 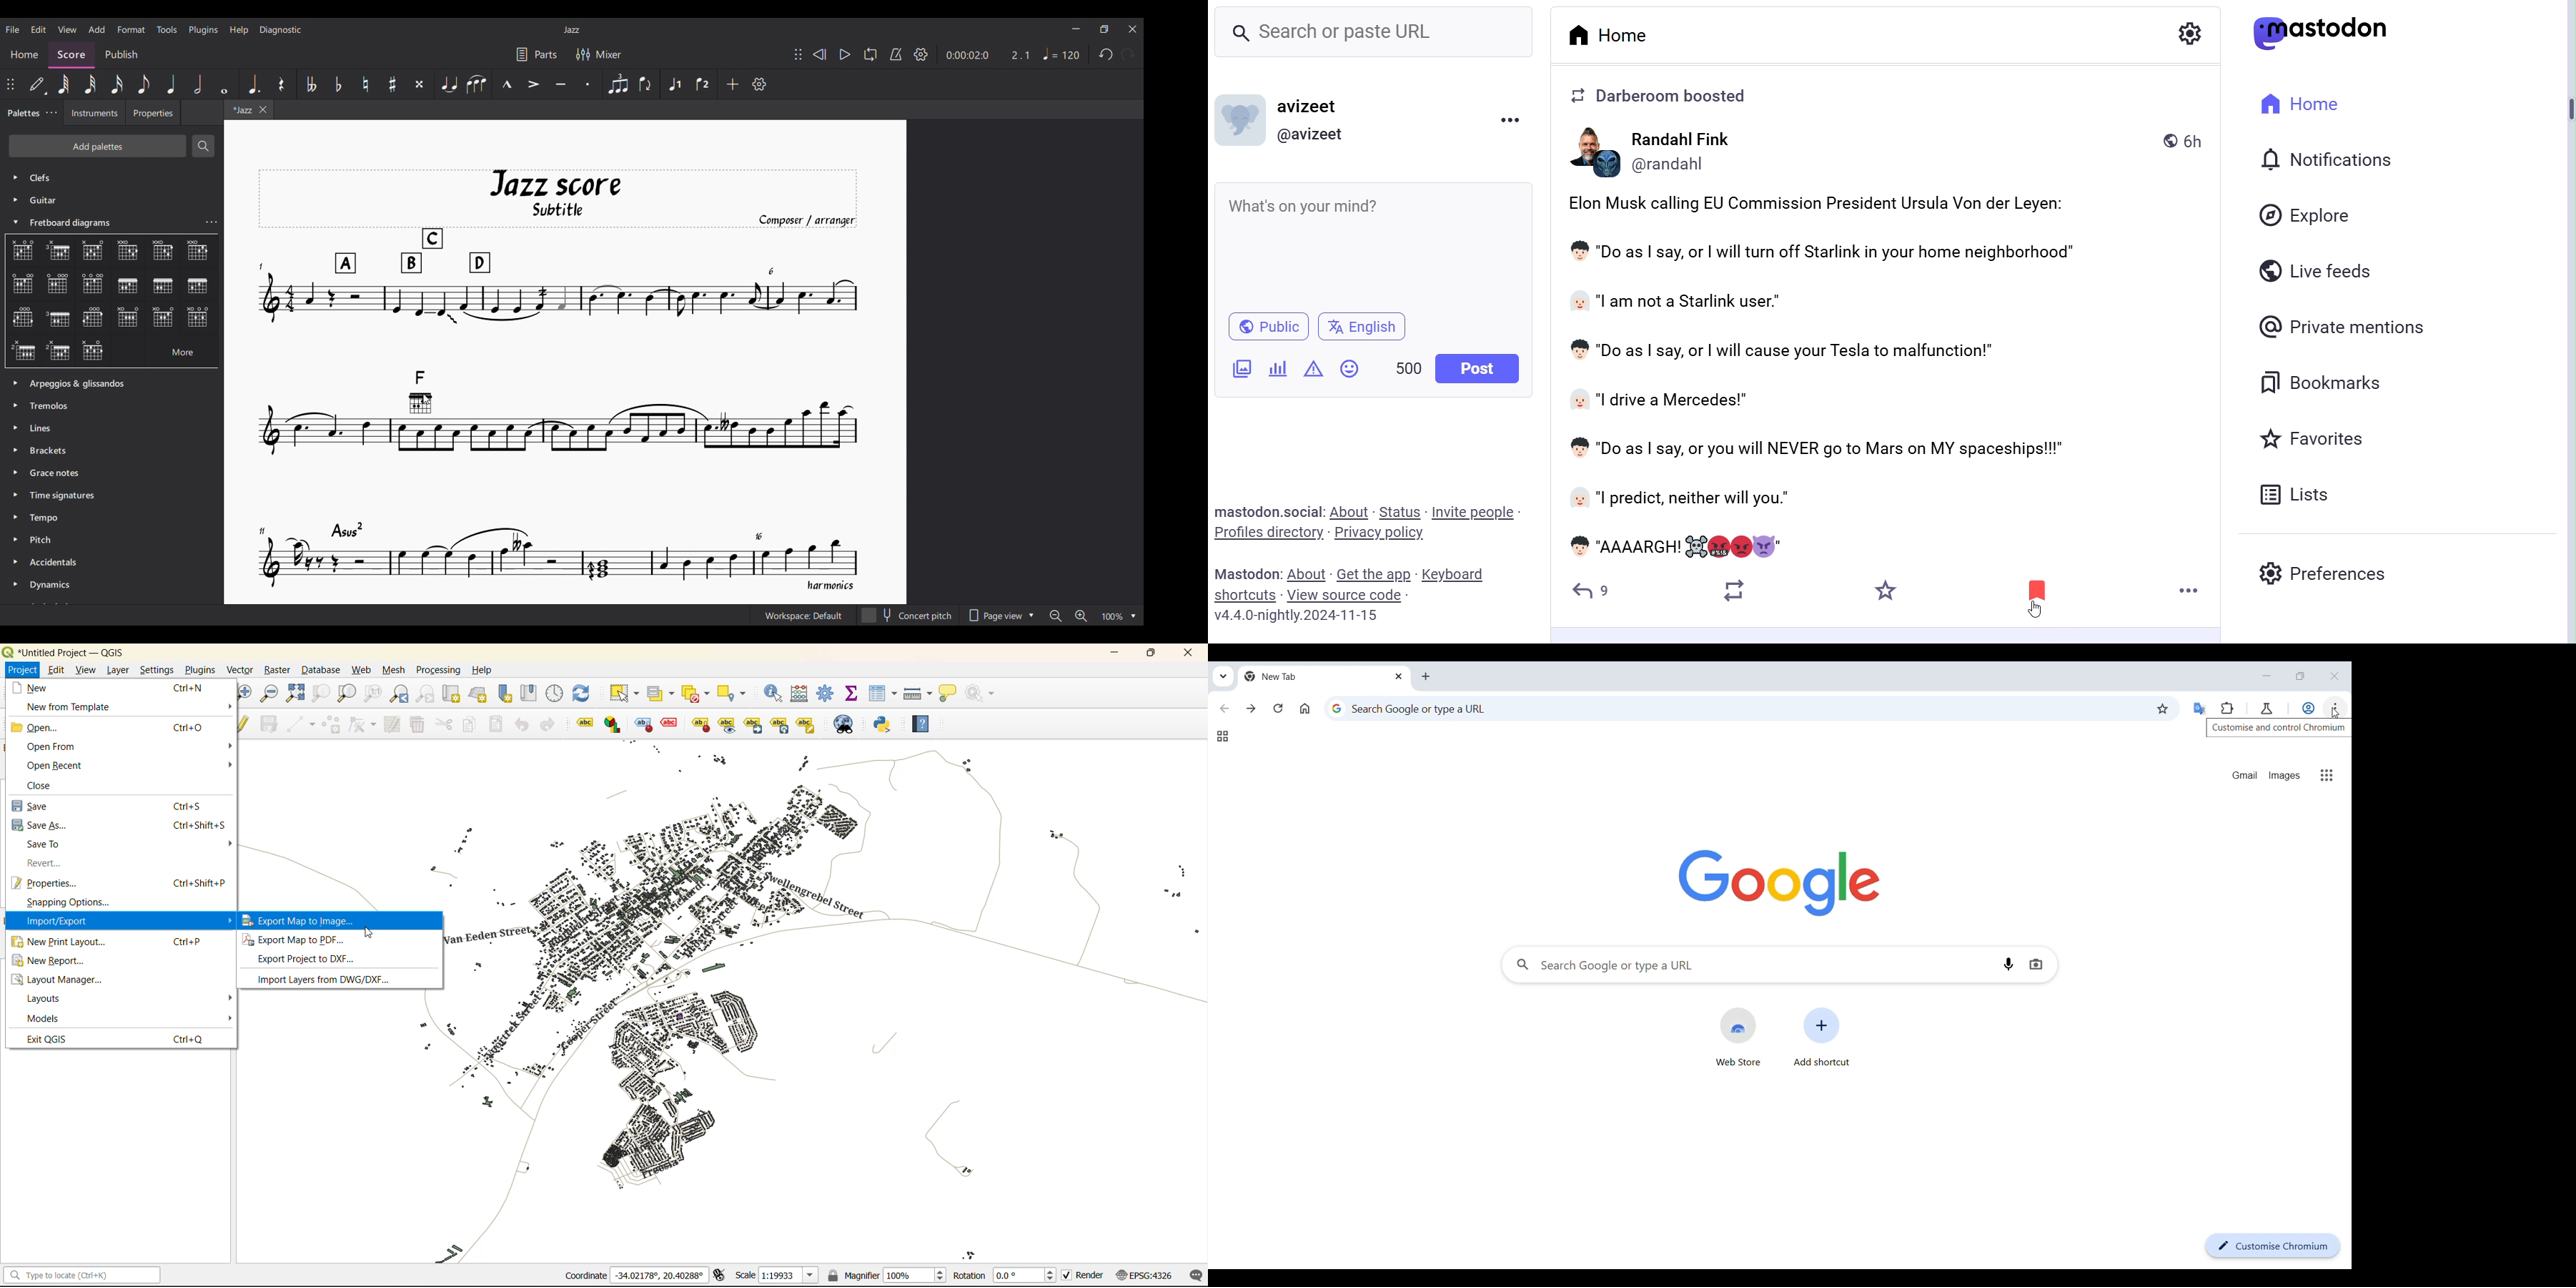 What do you see at coordinates (1347, 595) in the screenshot?
I see `View Source Code` at bounding box center [1347, 595].